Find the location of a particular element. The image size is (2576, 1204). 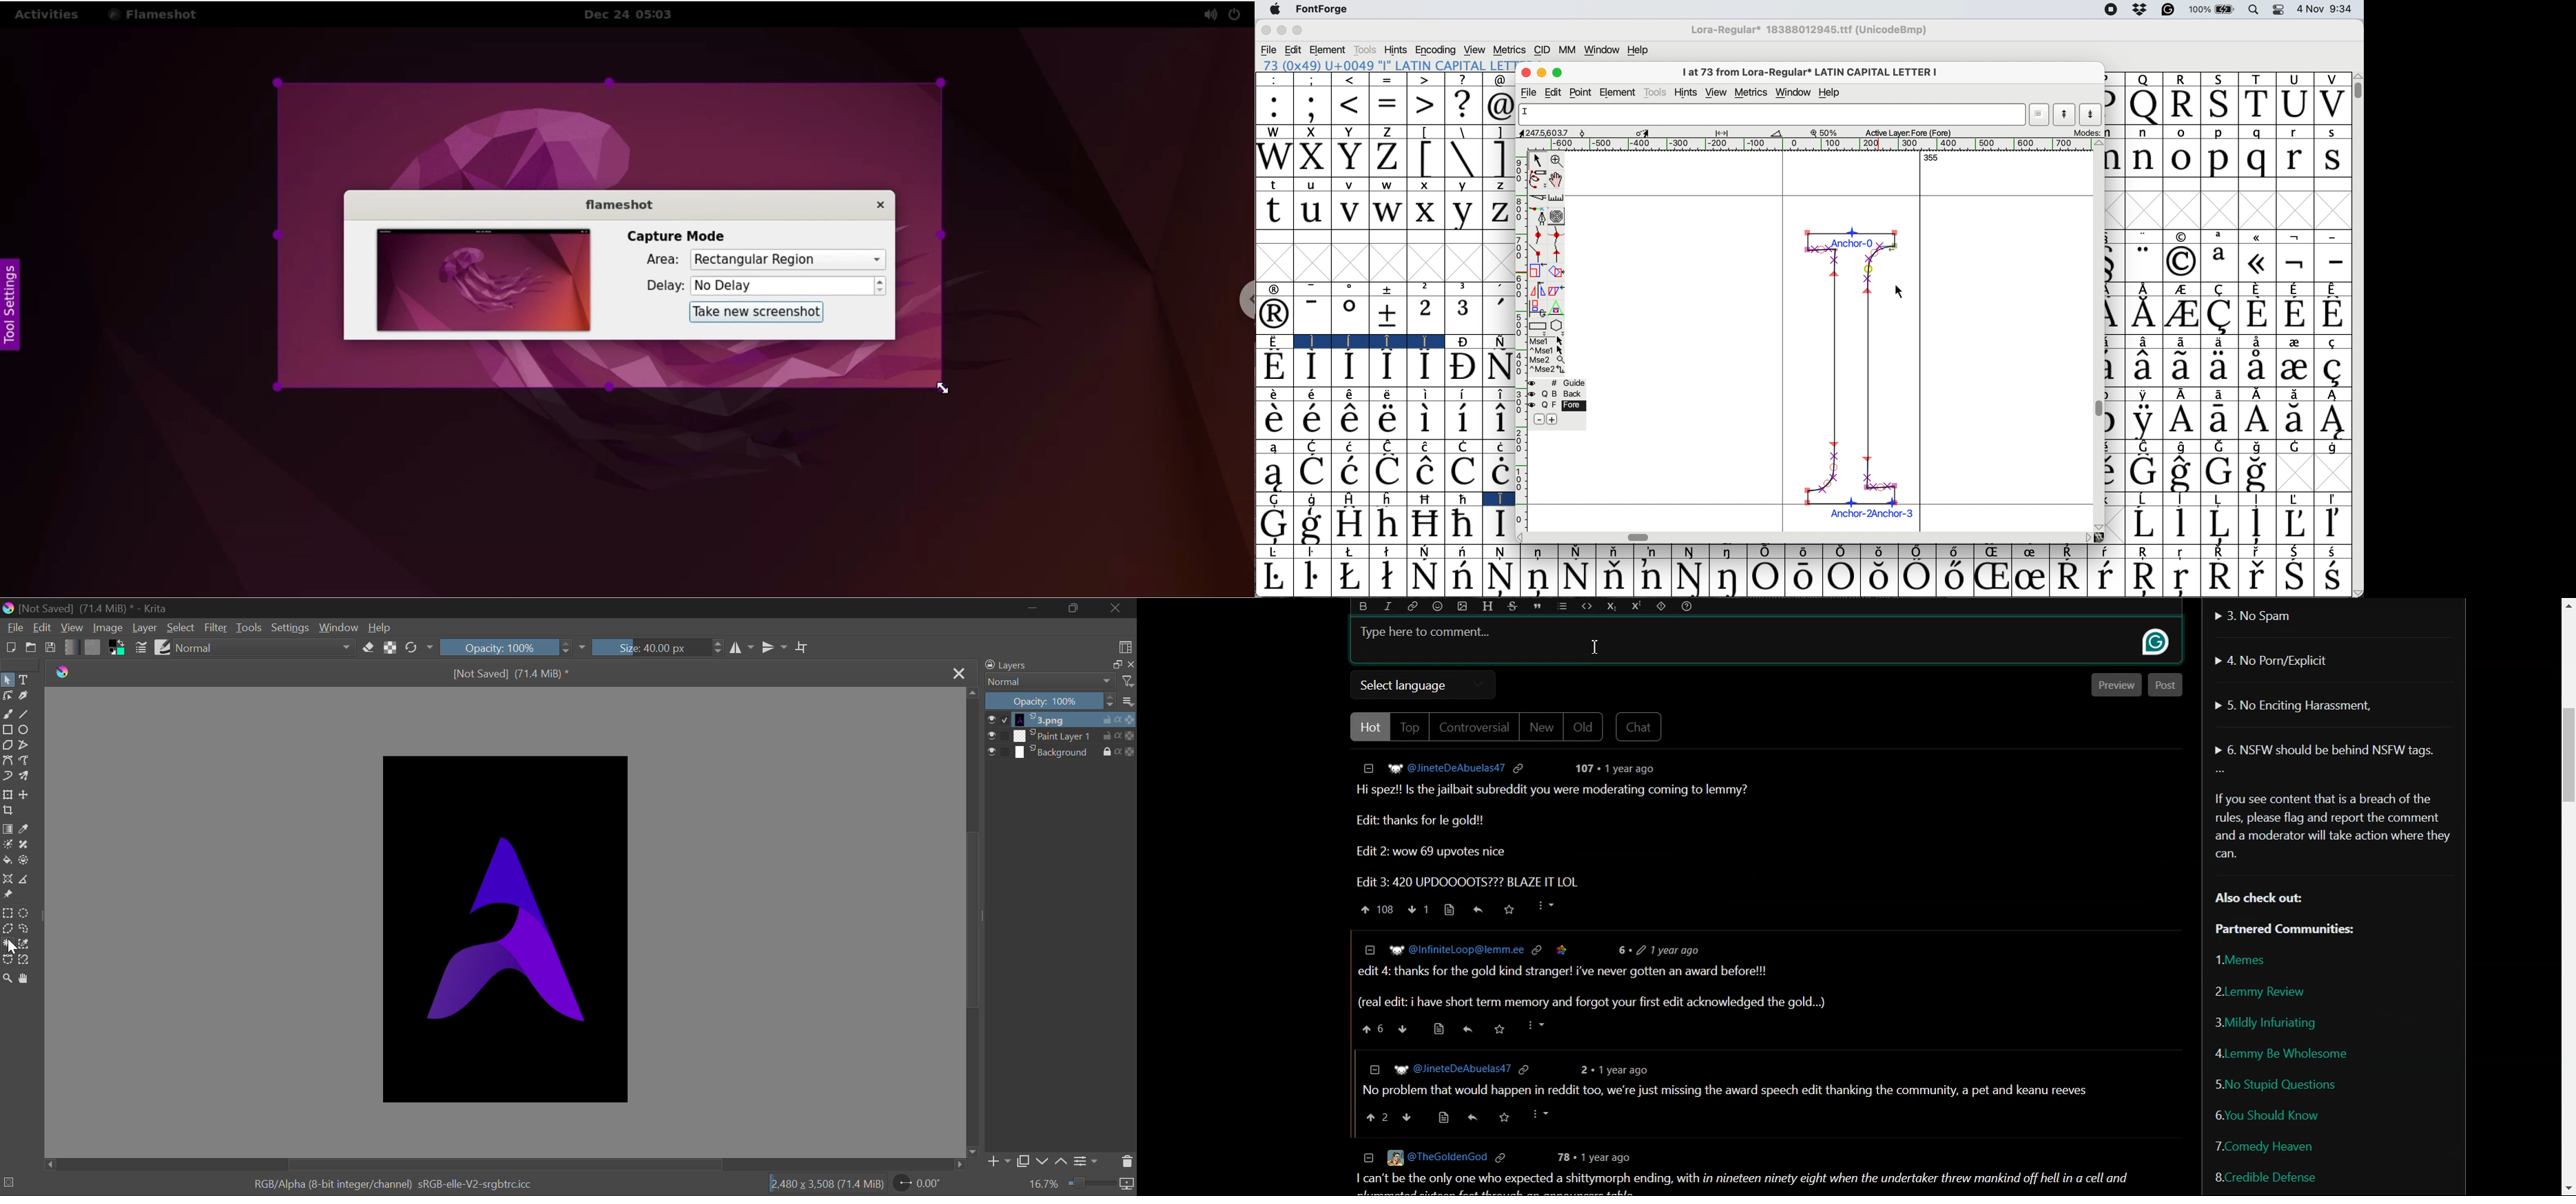

Symbol is located at coordinates (1991, 578).